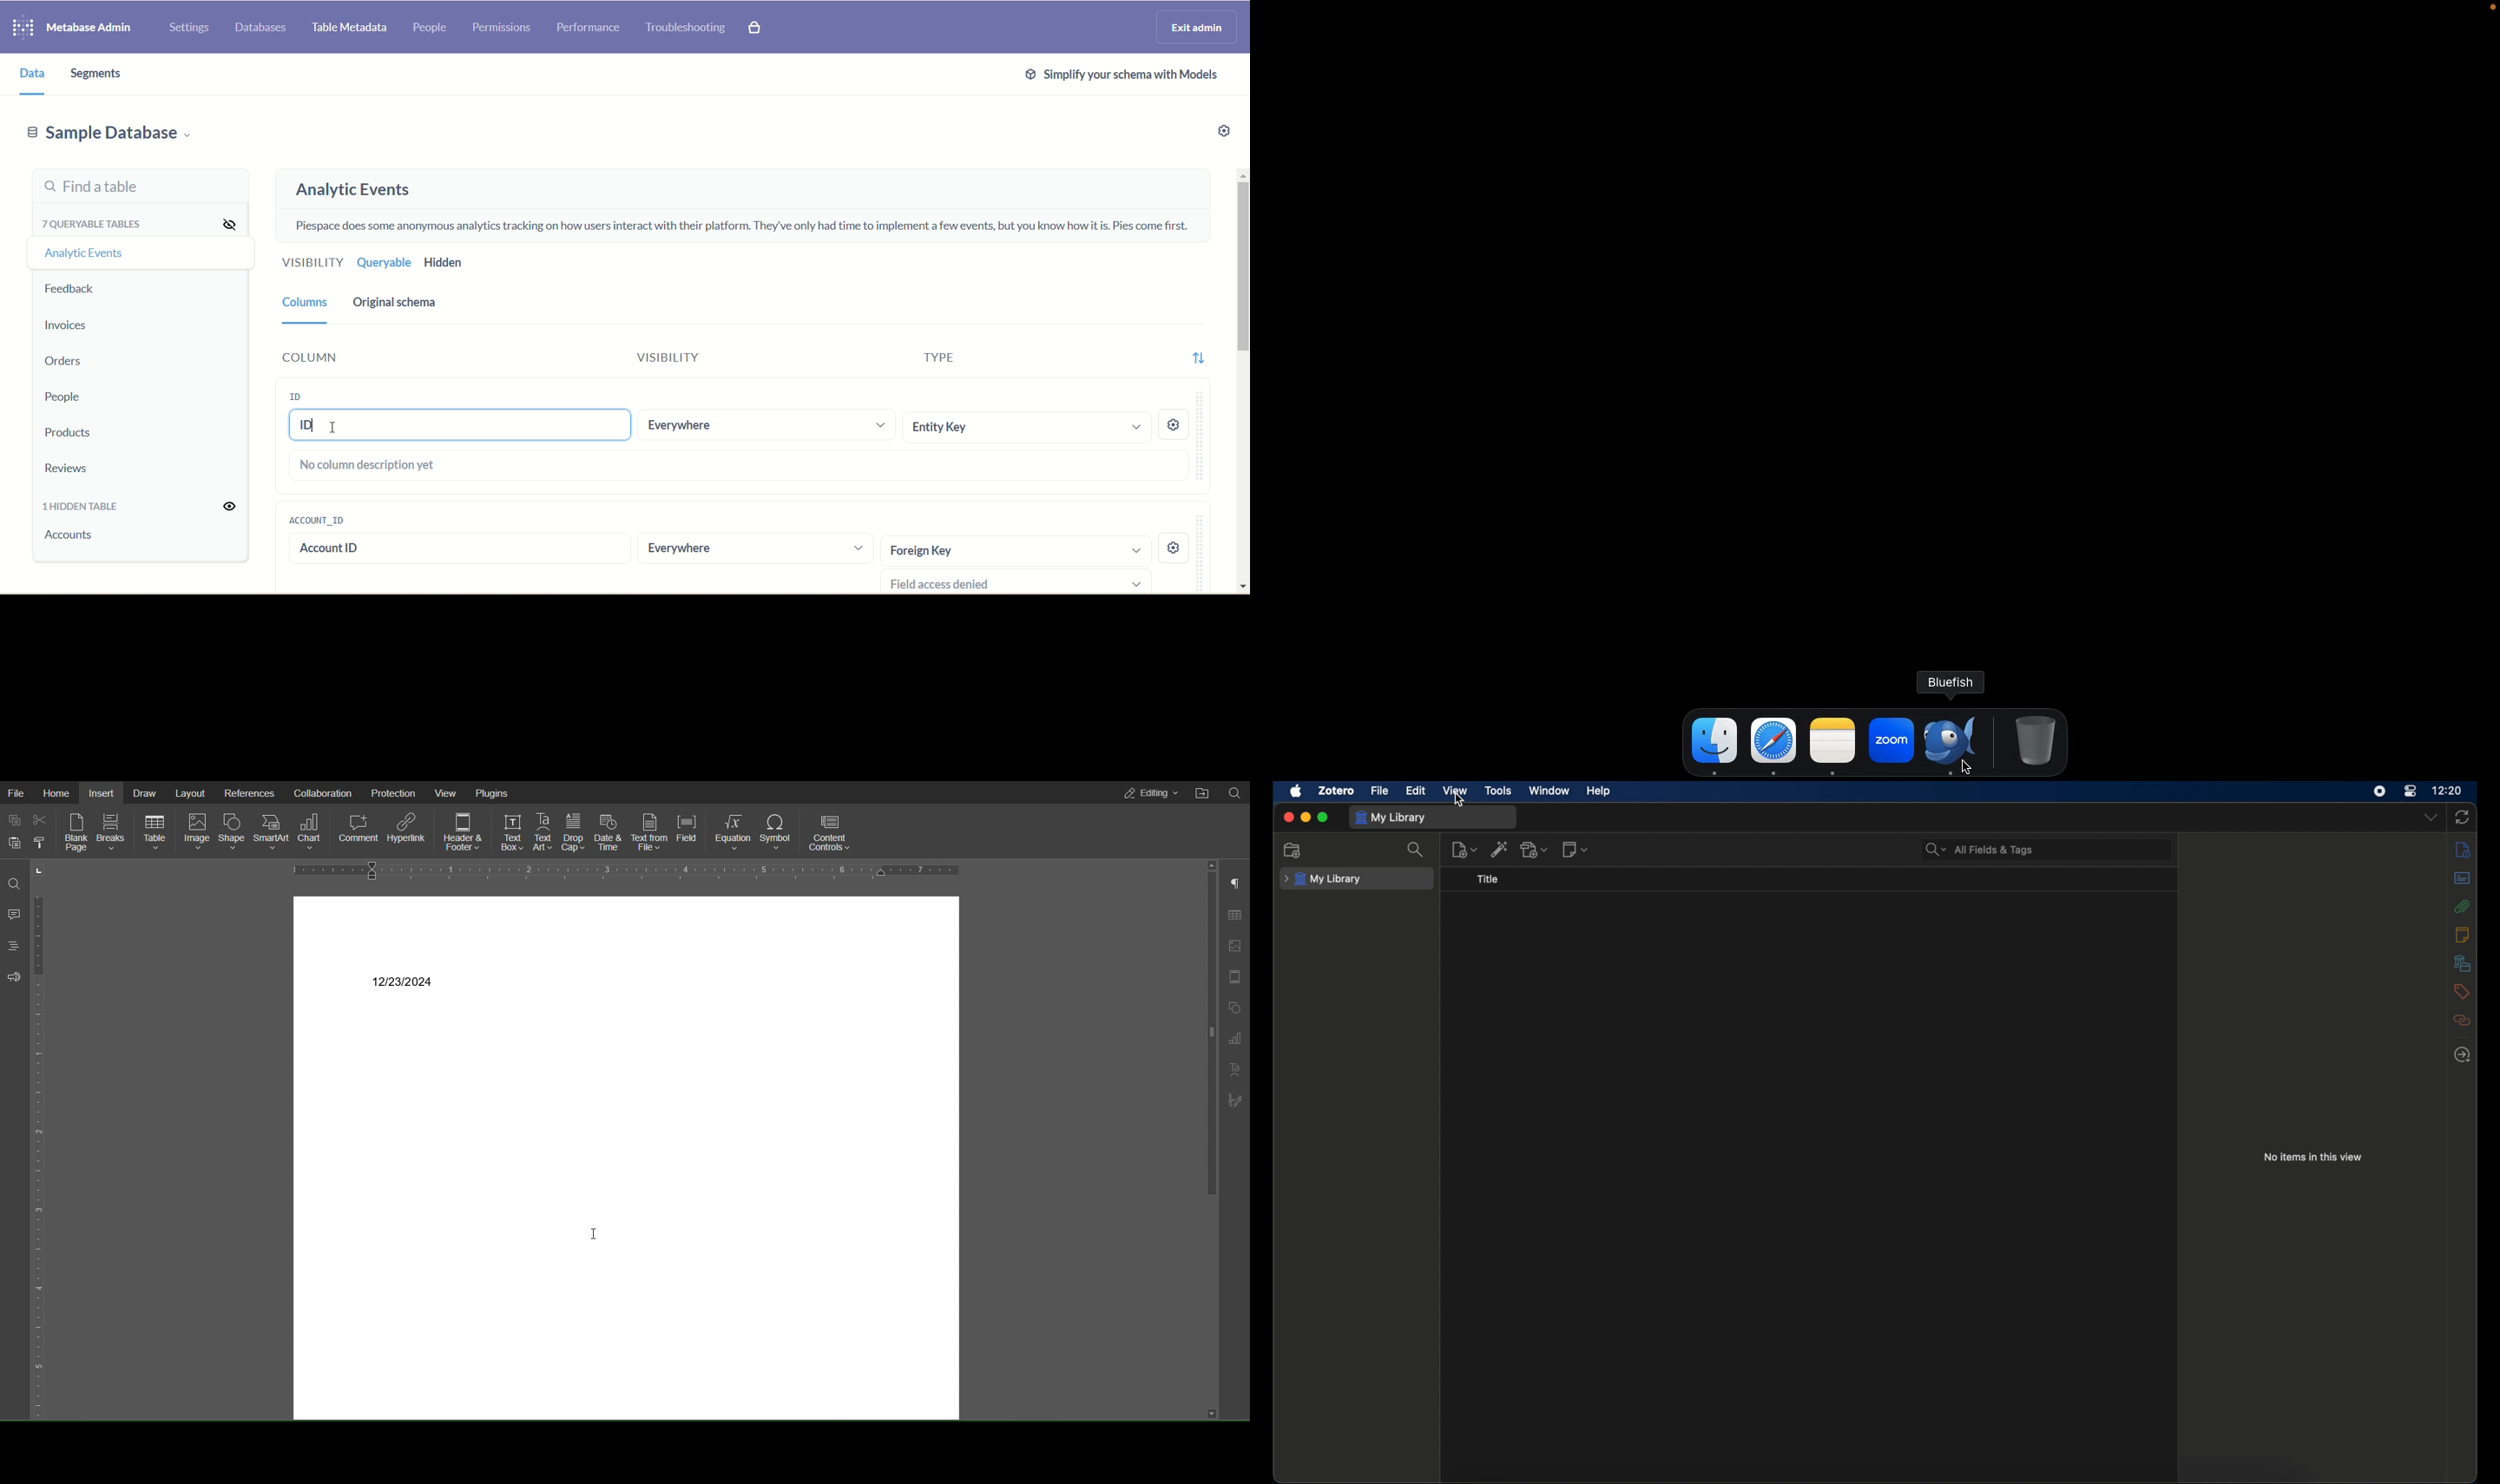  Describe the element at coordinates (15, 821) in the screenshot. I see `Copy` at that location.